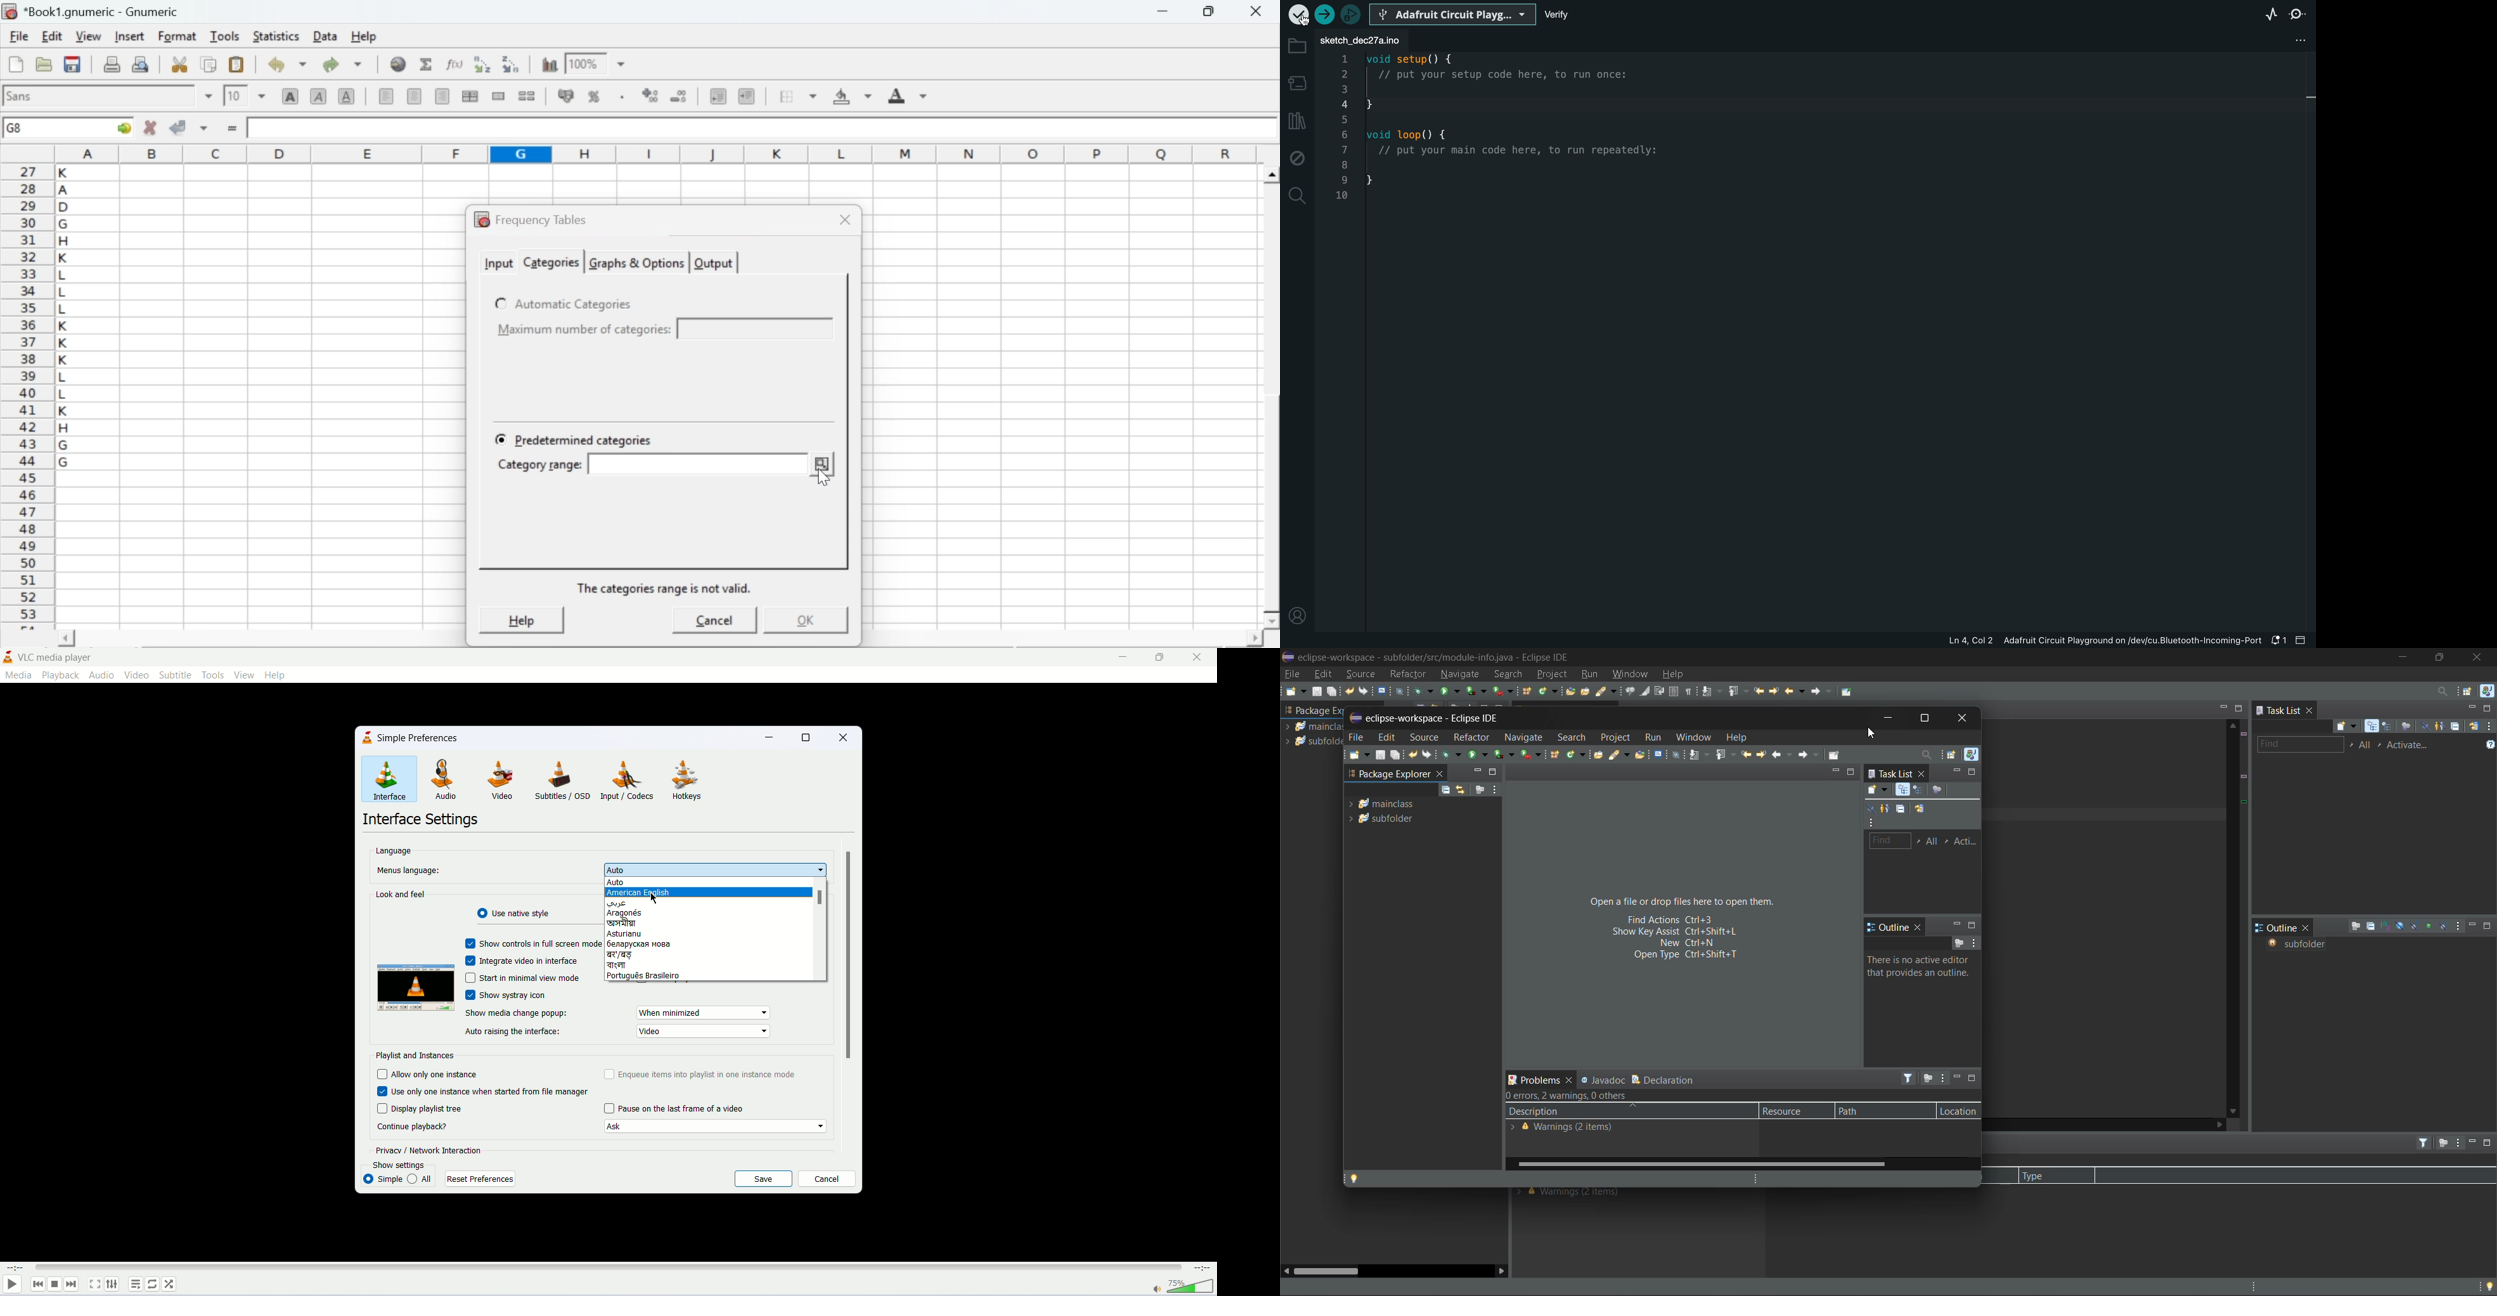  What do you see at coordinates (689, 781) in the screenshot?
I see `hotkeys` at bounding box center [689, 781].